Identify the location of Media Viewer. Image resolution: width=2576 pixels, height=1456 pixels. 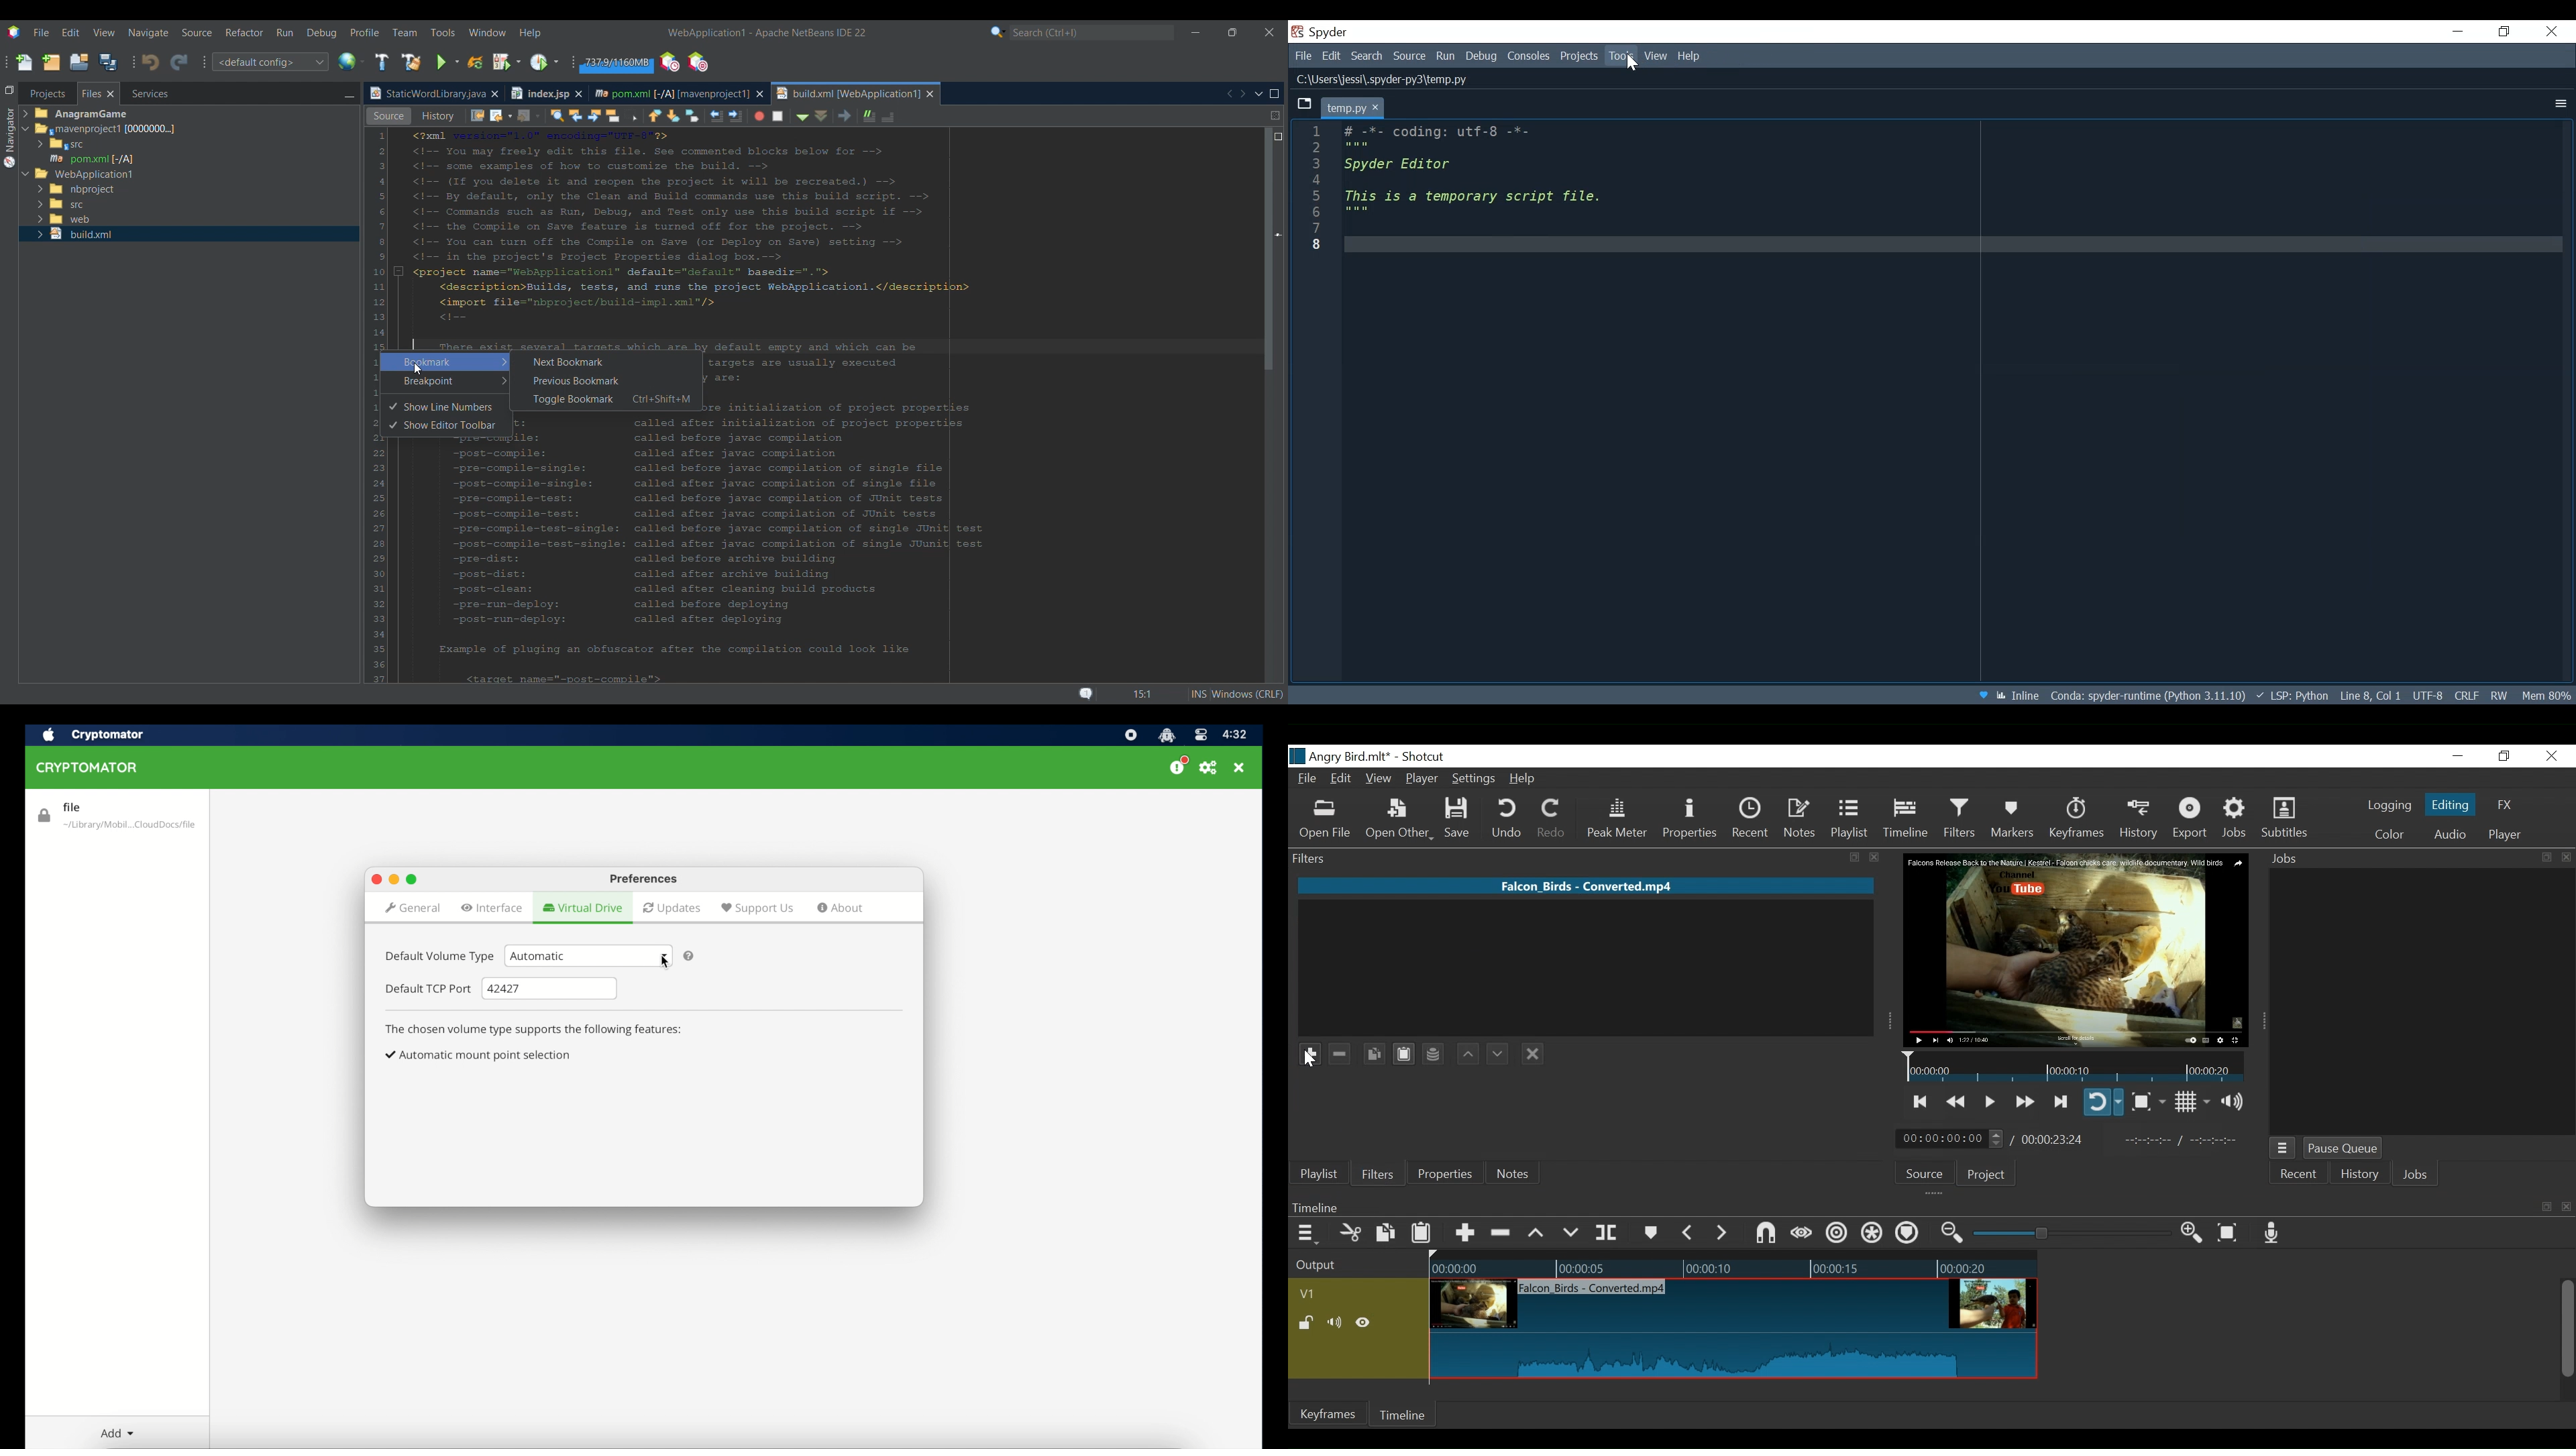
(2076, 951).